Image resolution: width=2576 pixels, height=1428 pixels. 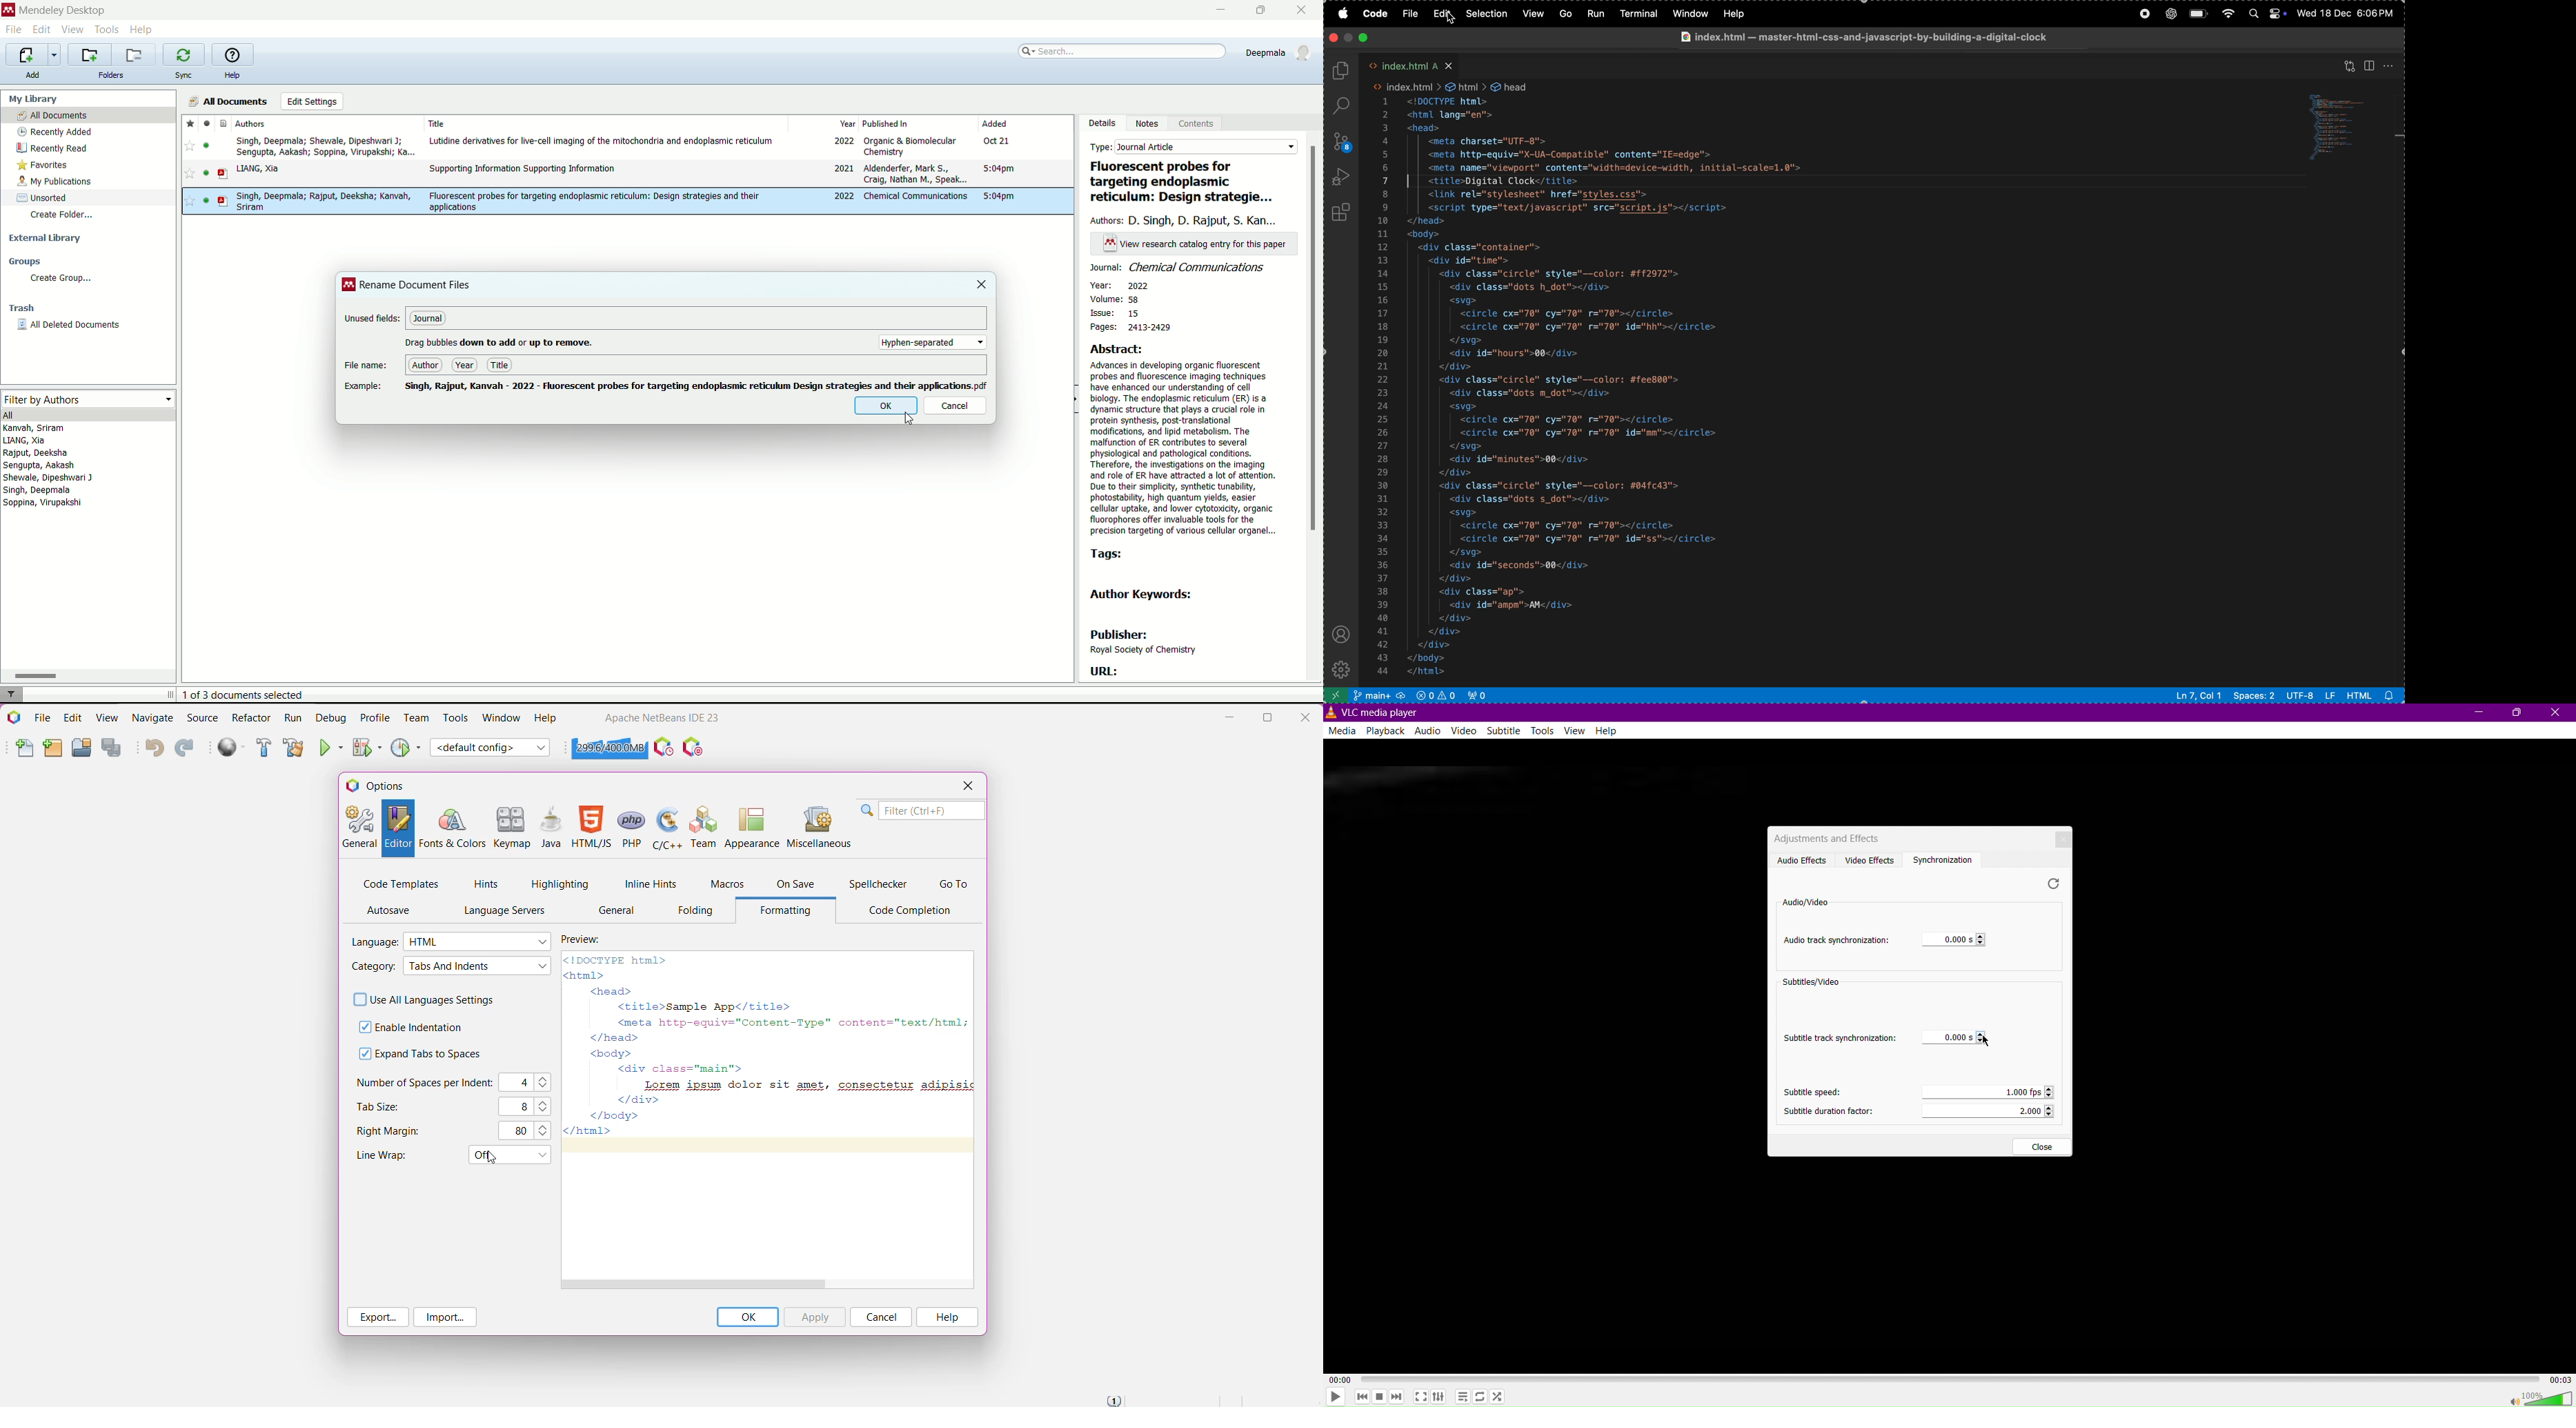 What do you see at coordinates (2310, 694) in the screenshot?
I see `utf -8 lf` at bounding box center [2310, 694].